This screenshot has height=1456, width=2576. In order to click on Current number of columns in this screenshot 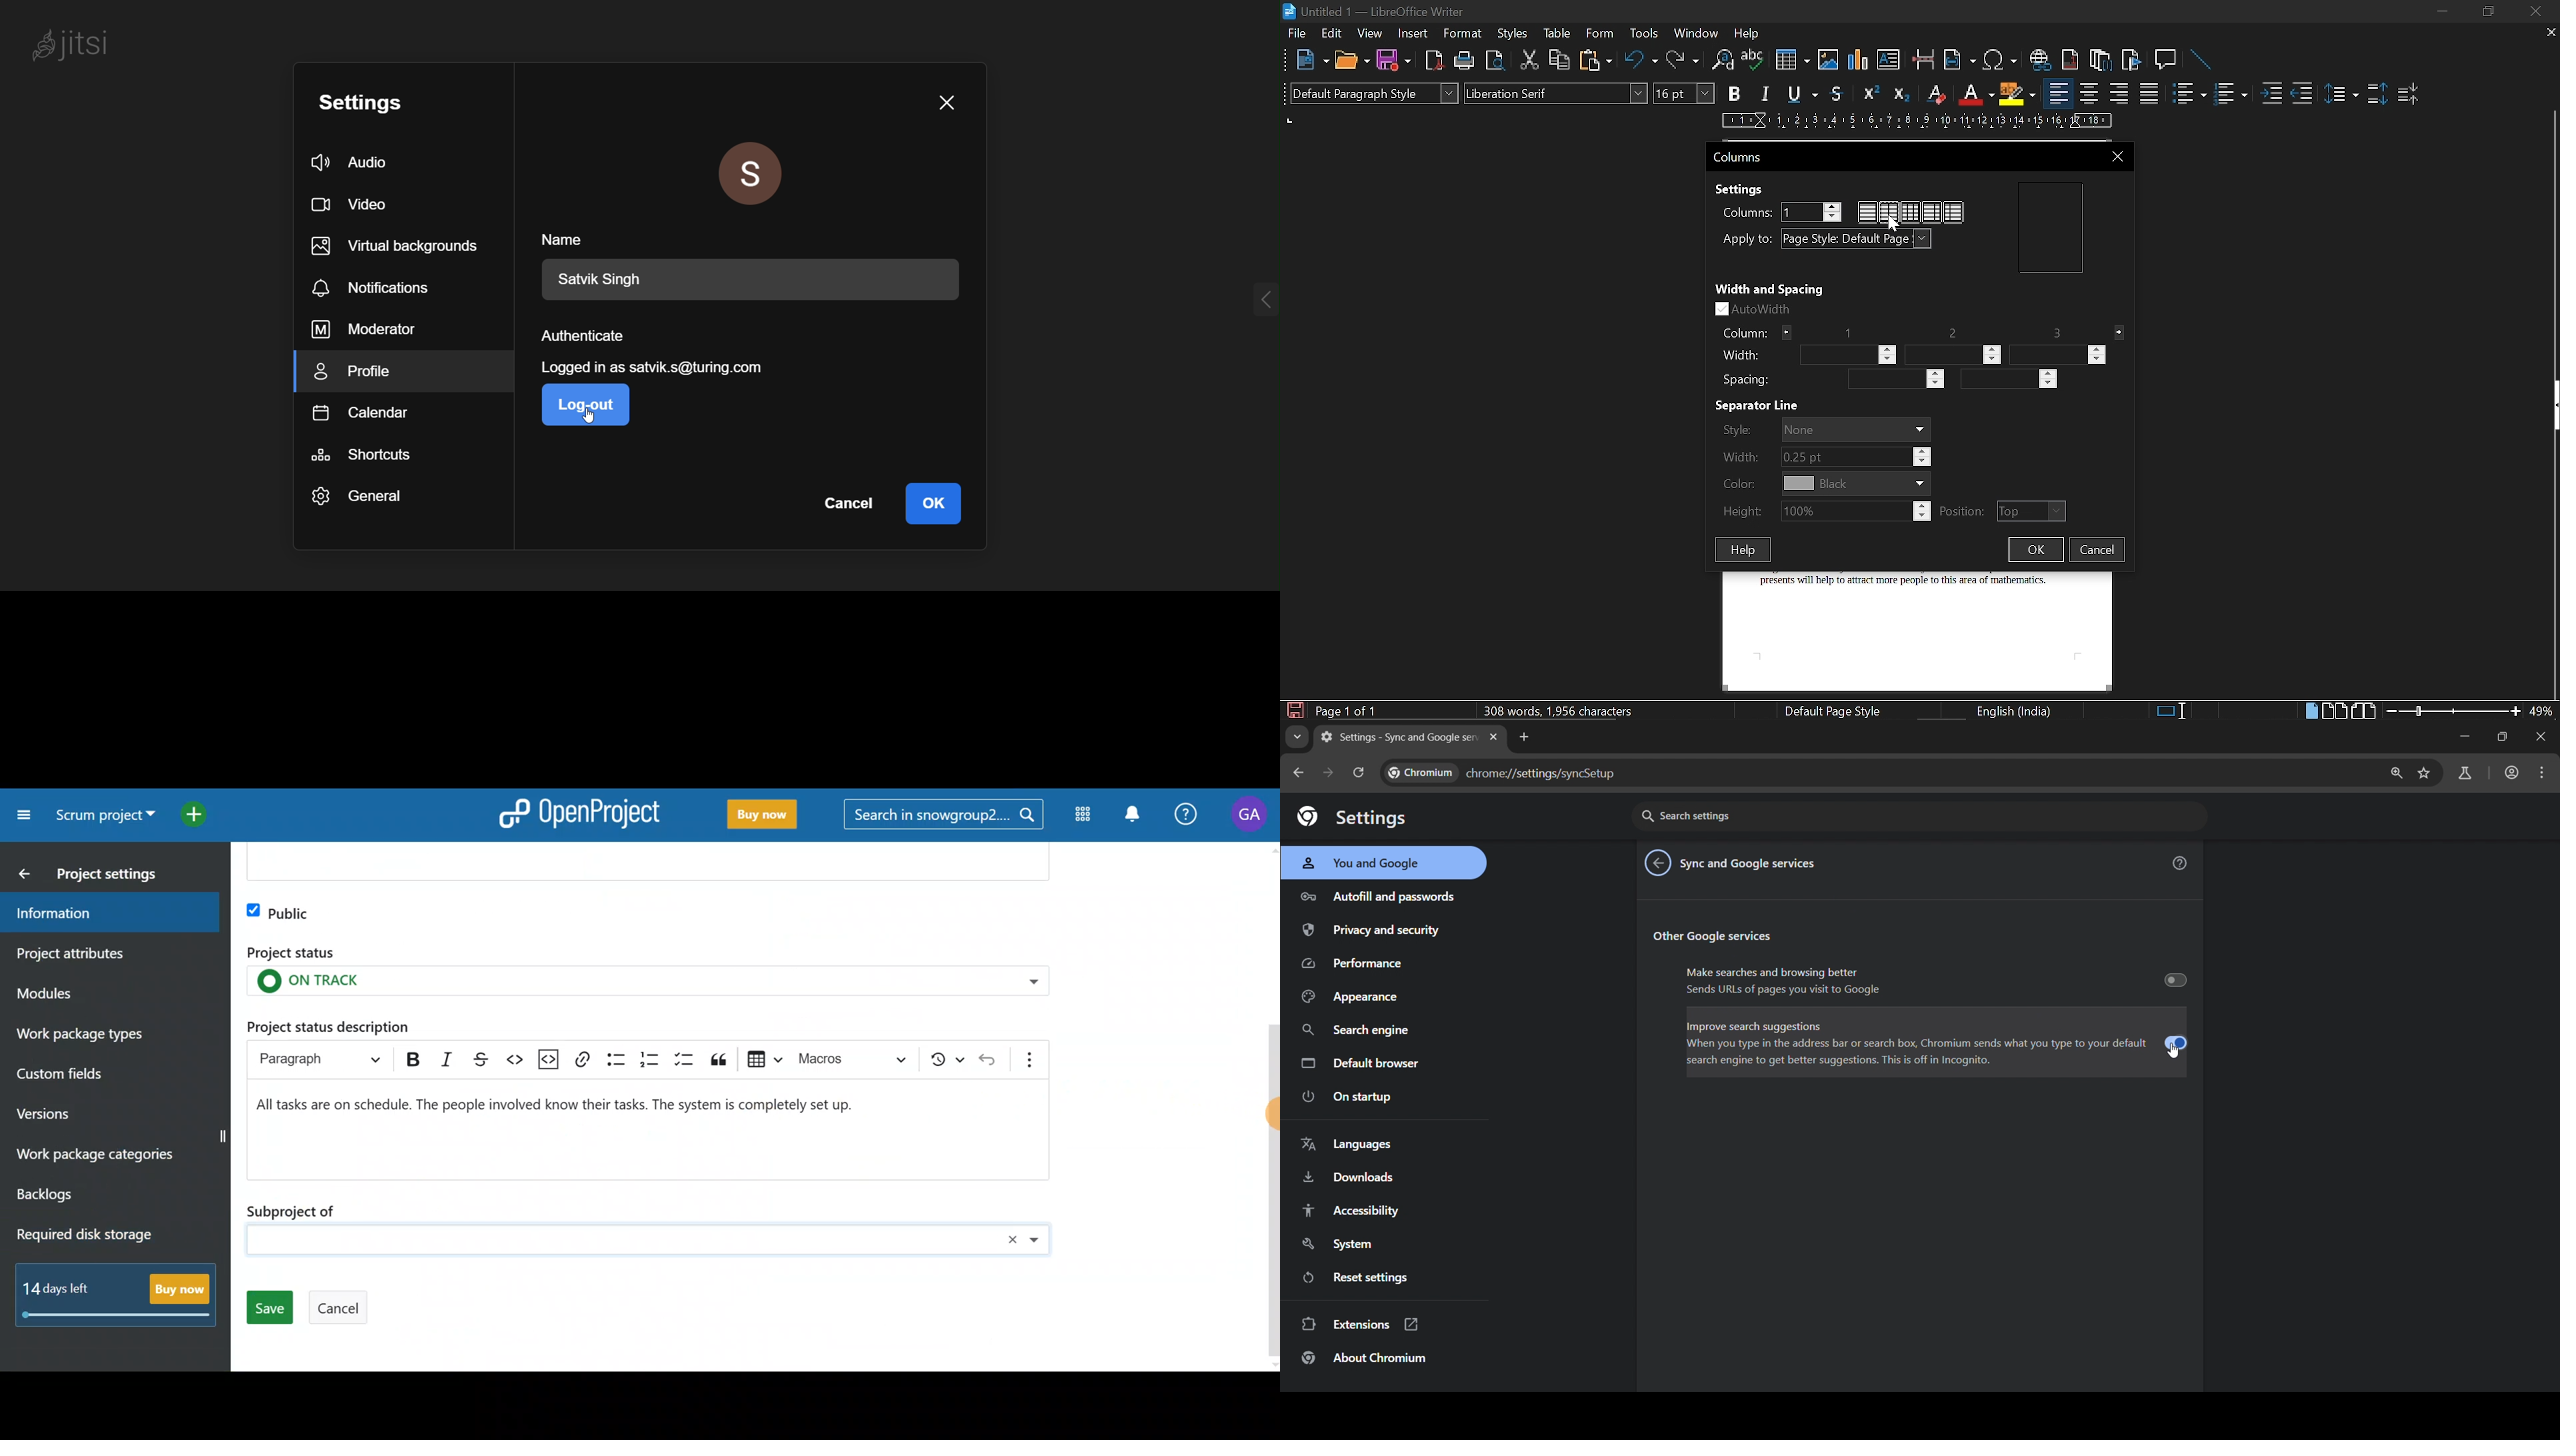, I will do `click(1809, 211)`.